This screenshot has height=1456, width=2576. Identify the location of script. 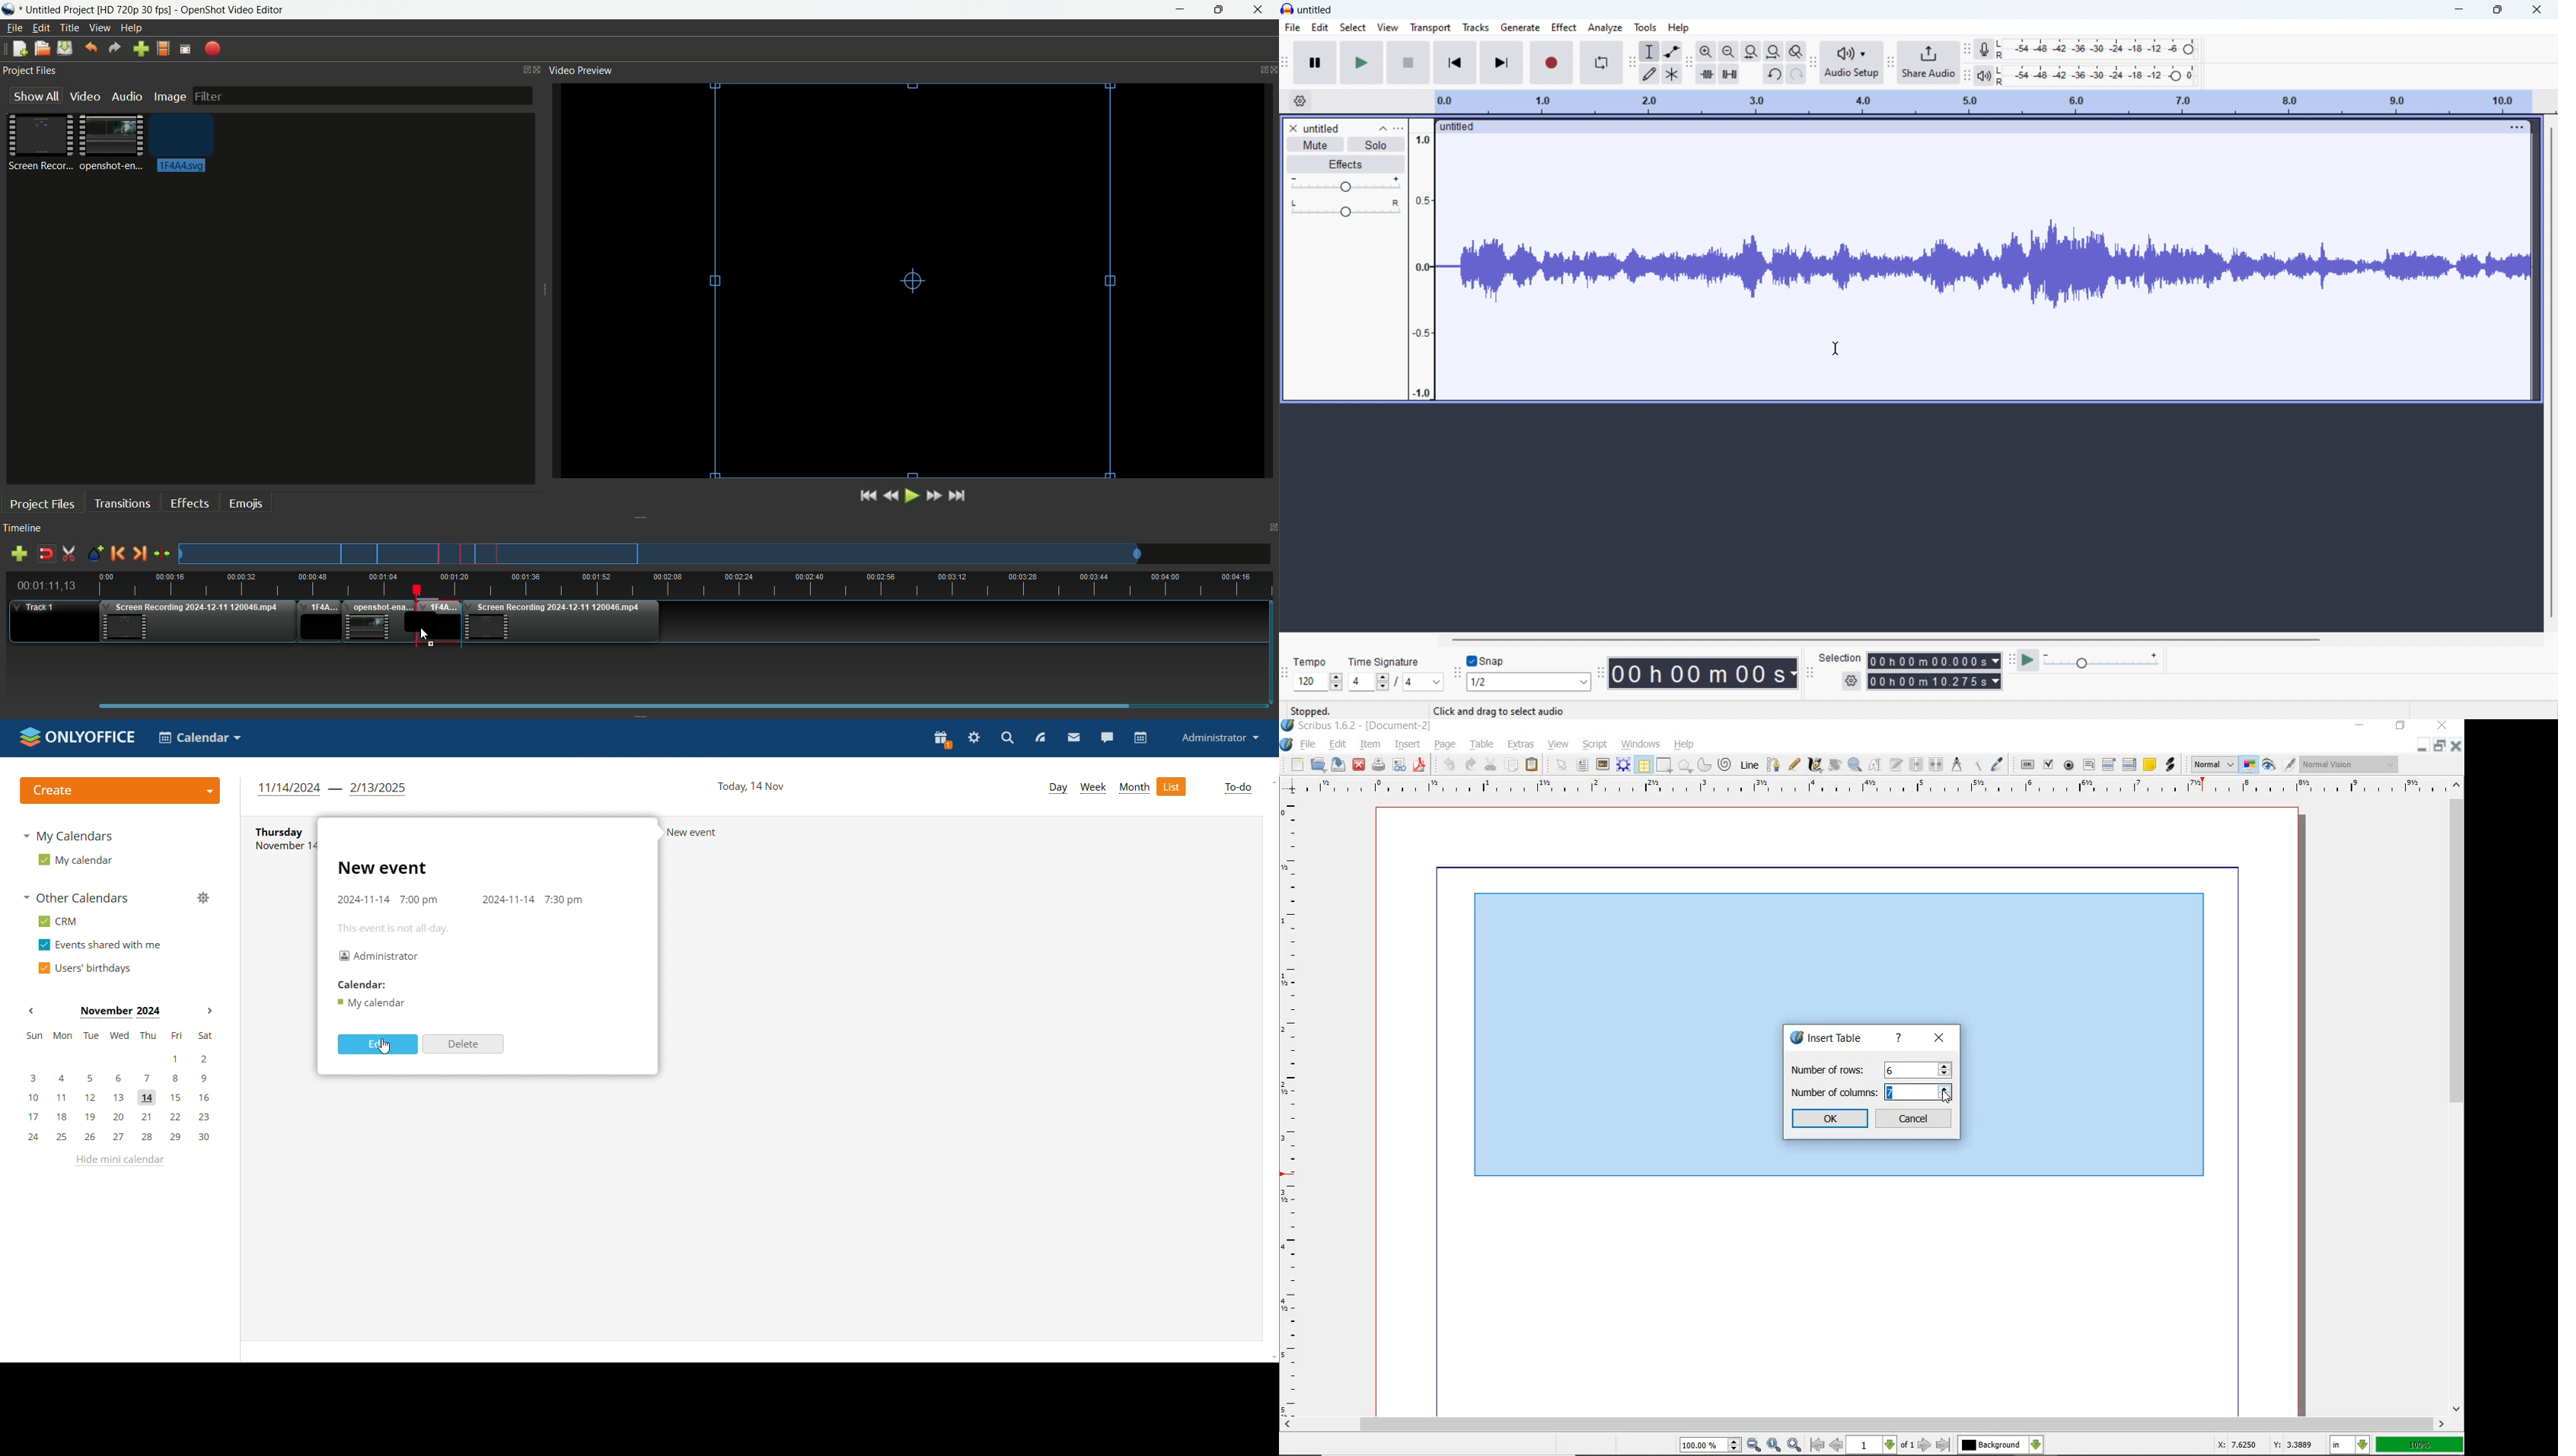
(1595, 745).